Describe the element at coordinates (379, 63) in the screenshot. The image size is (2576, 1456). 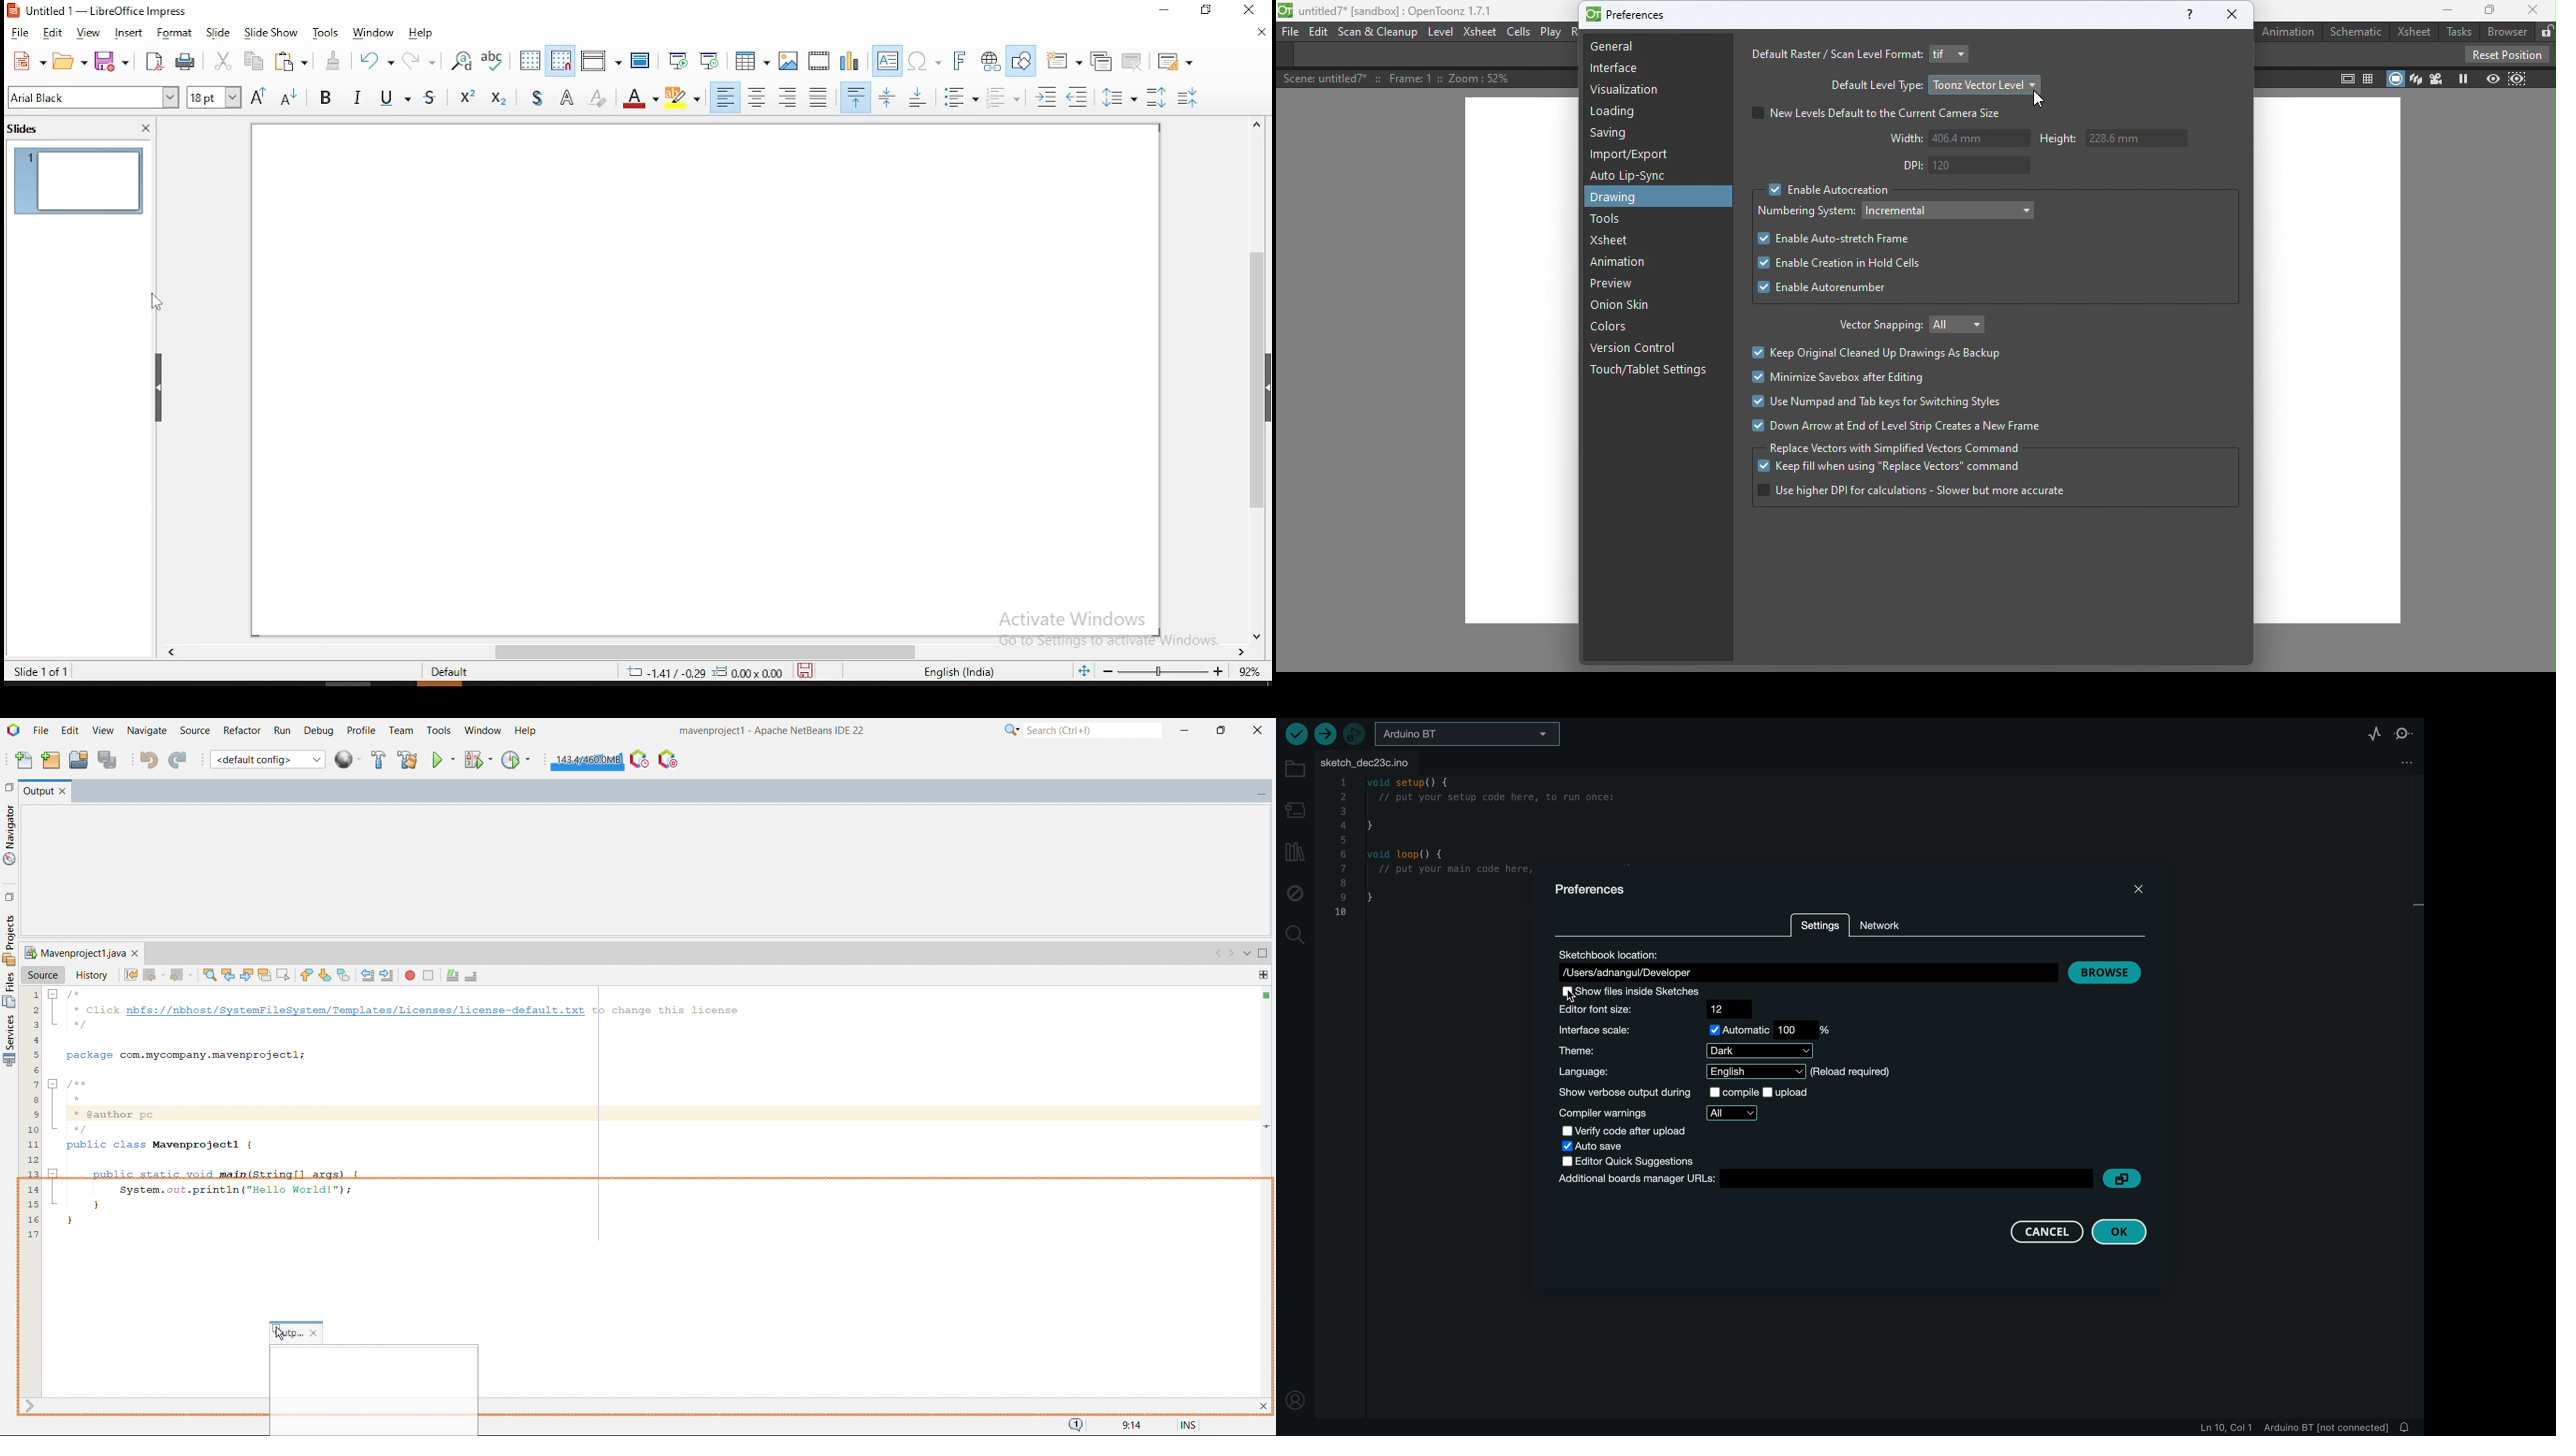
I see `undo` at that location.